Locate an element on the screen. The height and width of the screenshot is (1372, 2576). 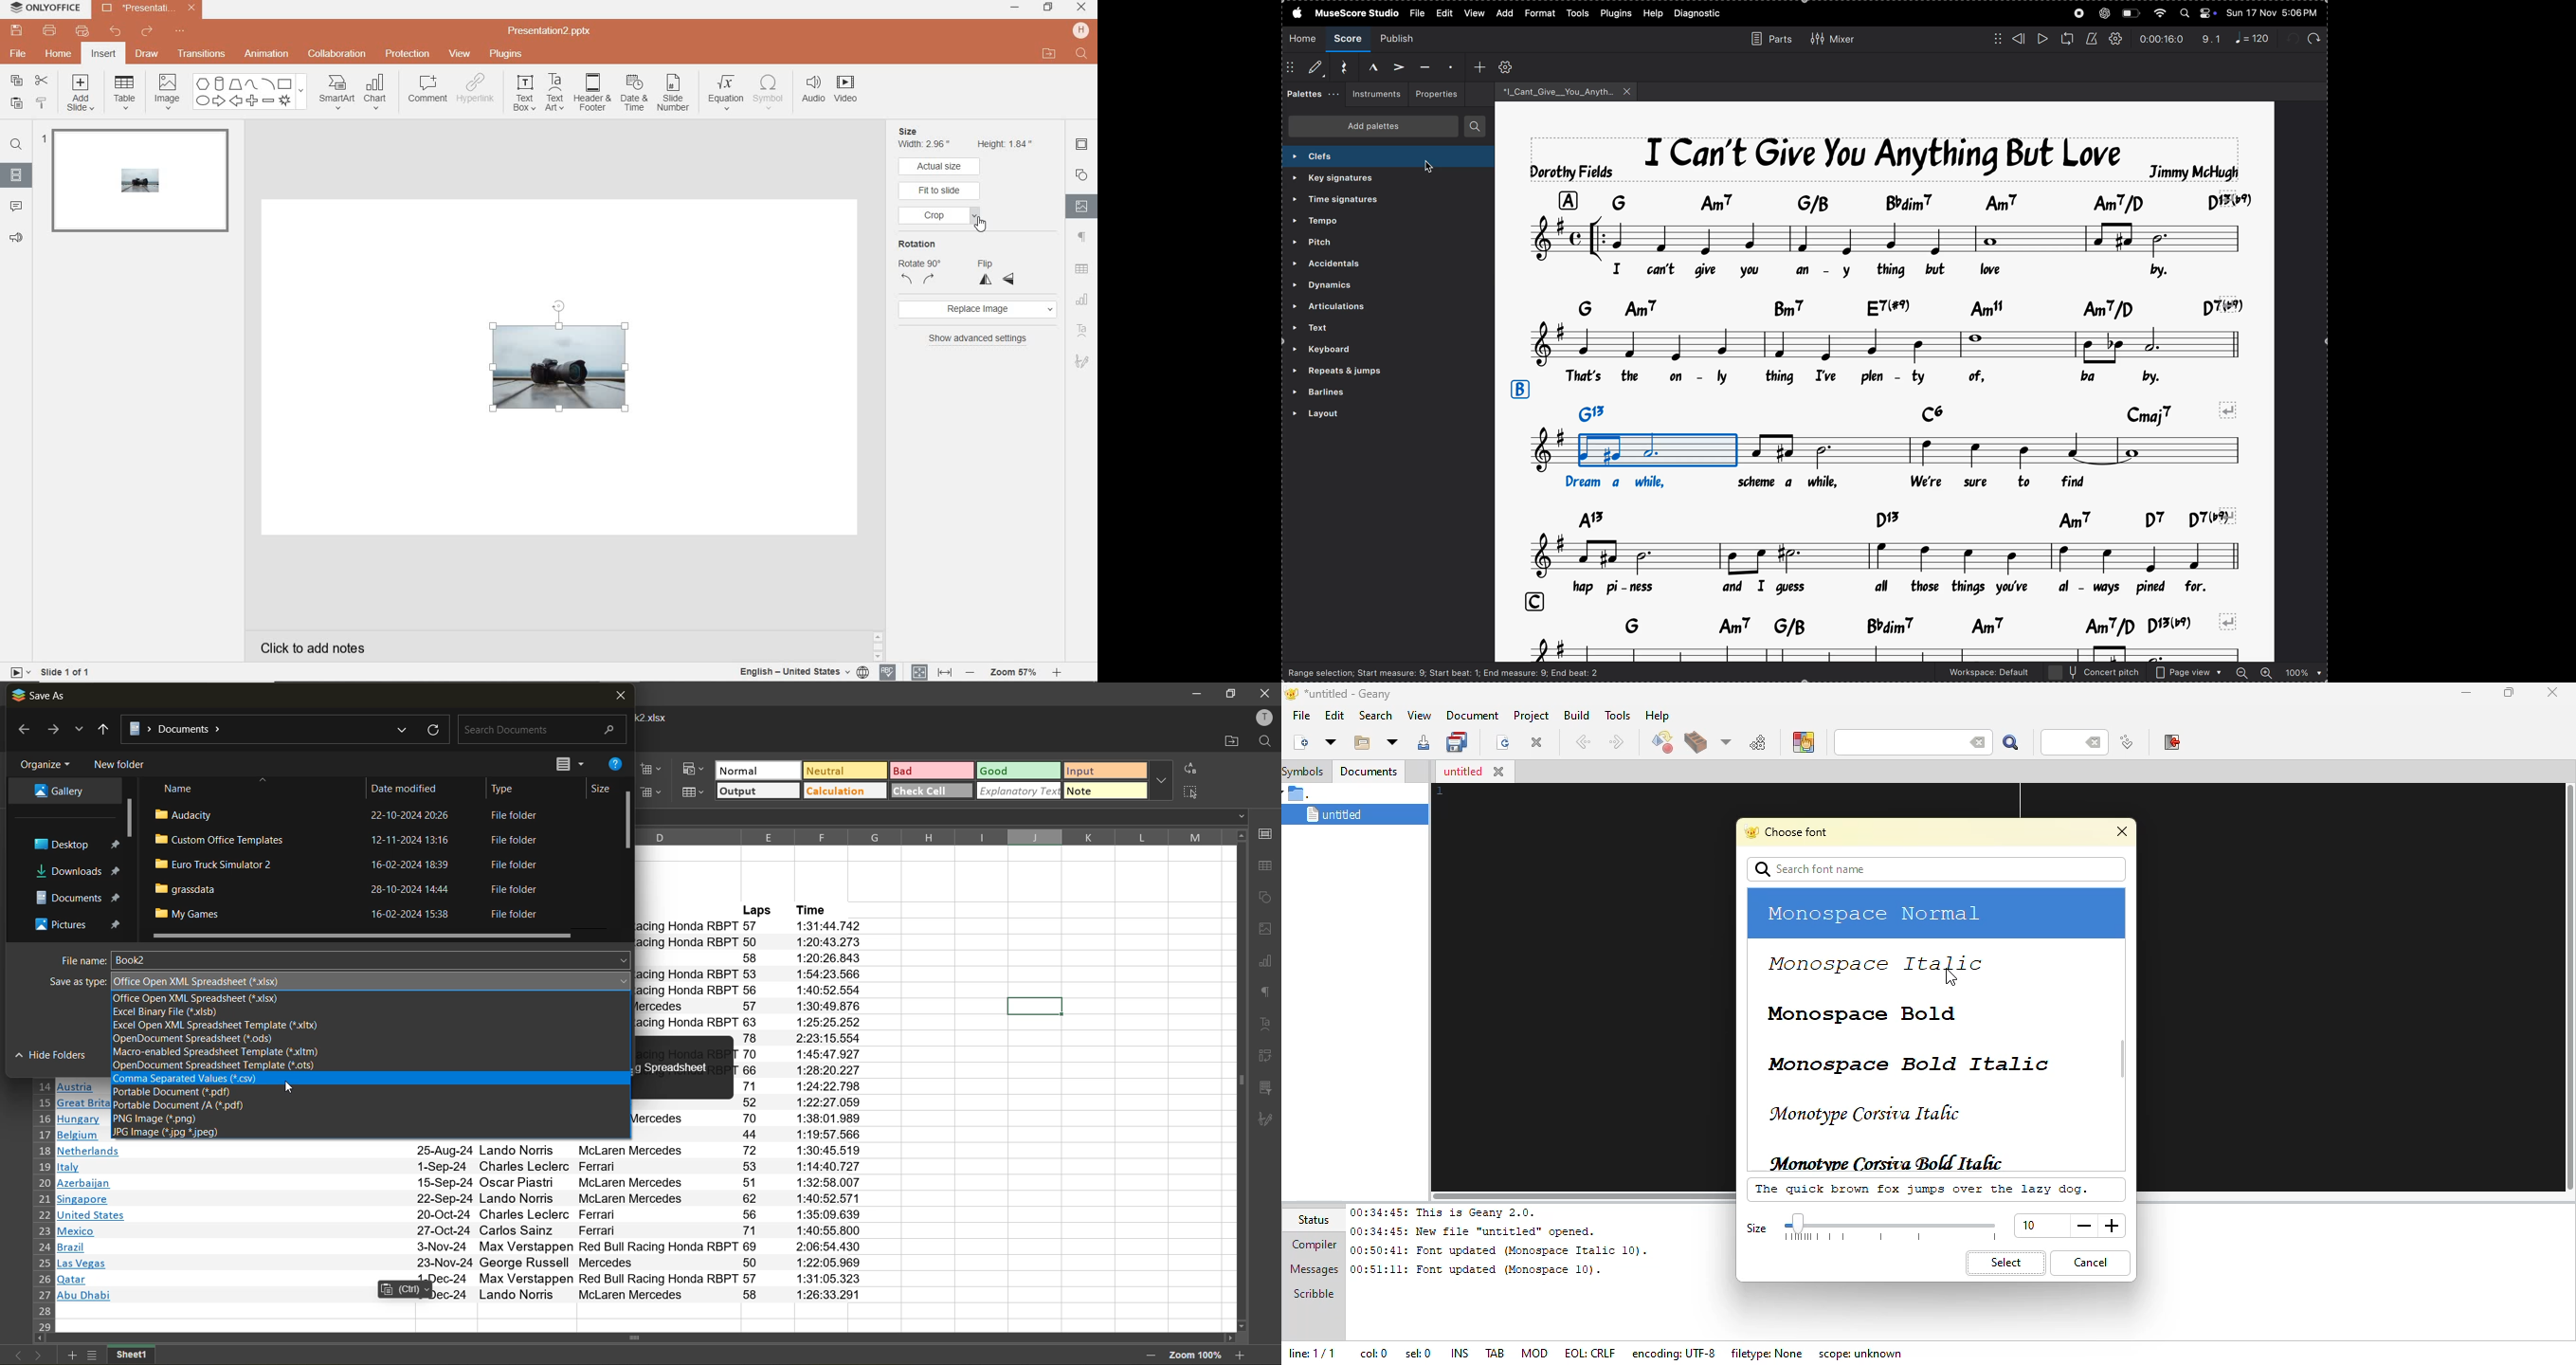
videos is located at coordinates (846, 91).